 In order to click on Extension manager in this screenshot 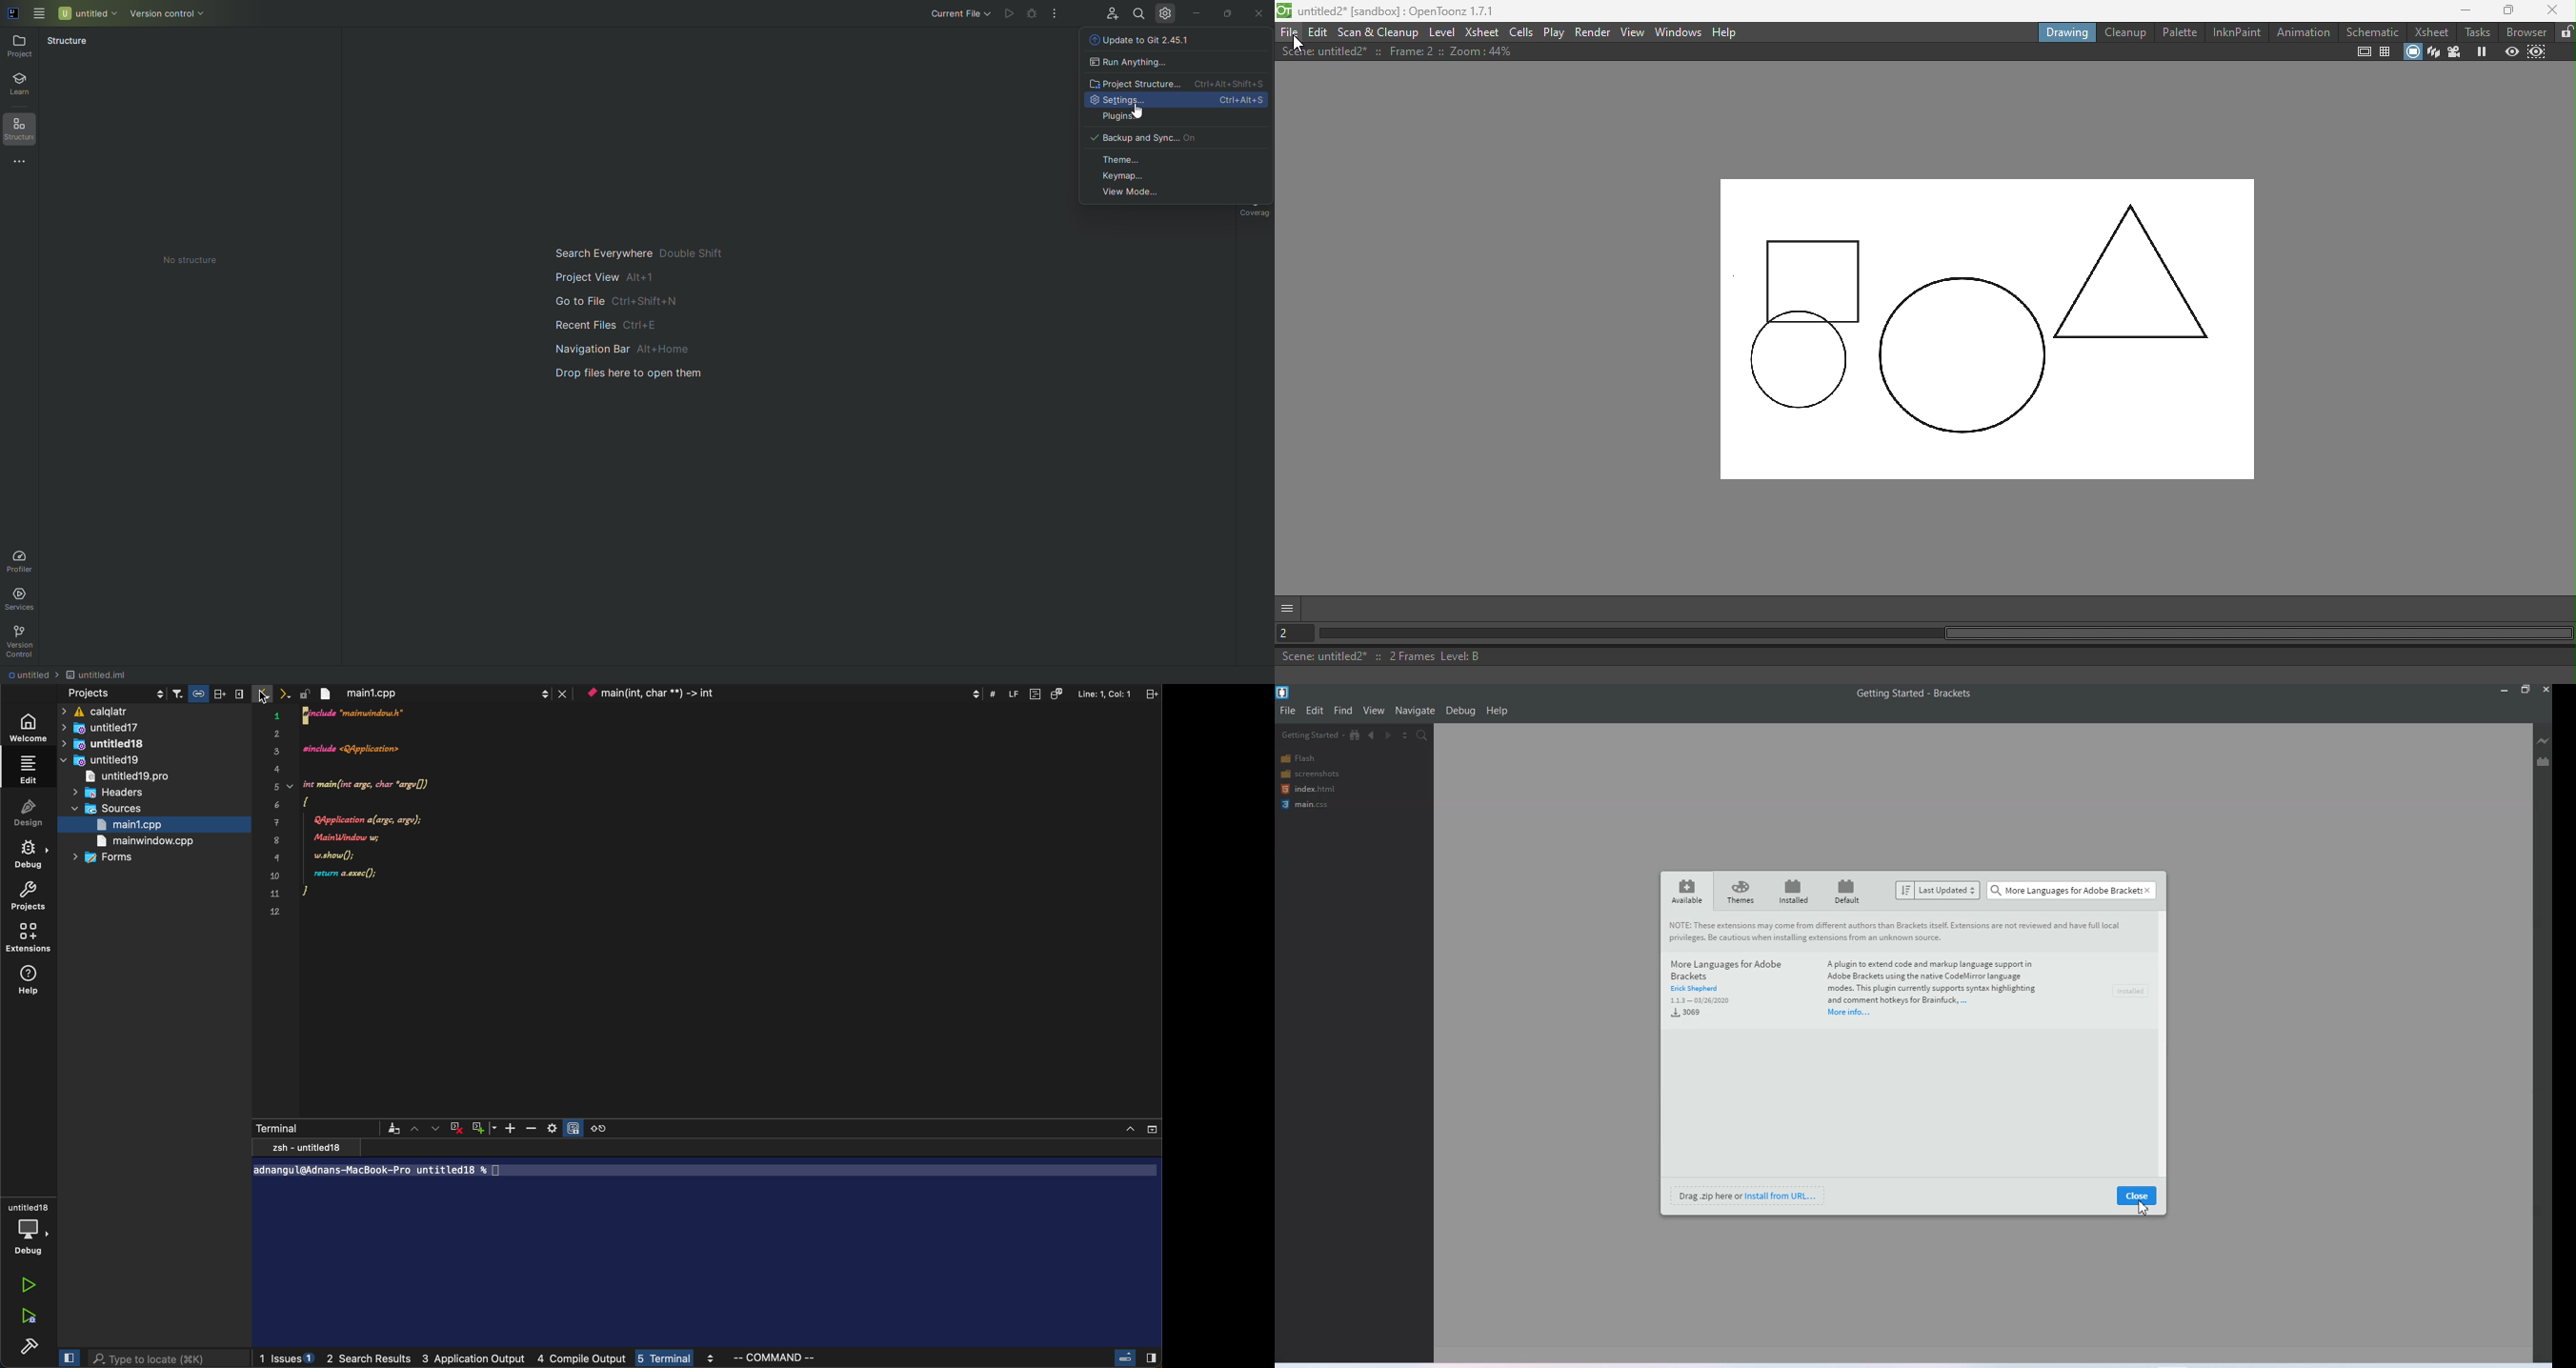, I will do `click(2543, 761)`.